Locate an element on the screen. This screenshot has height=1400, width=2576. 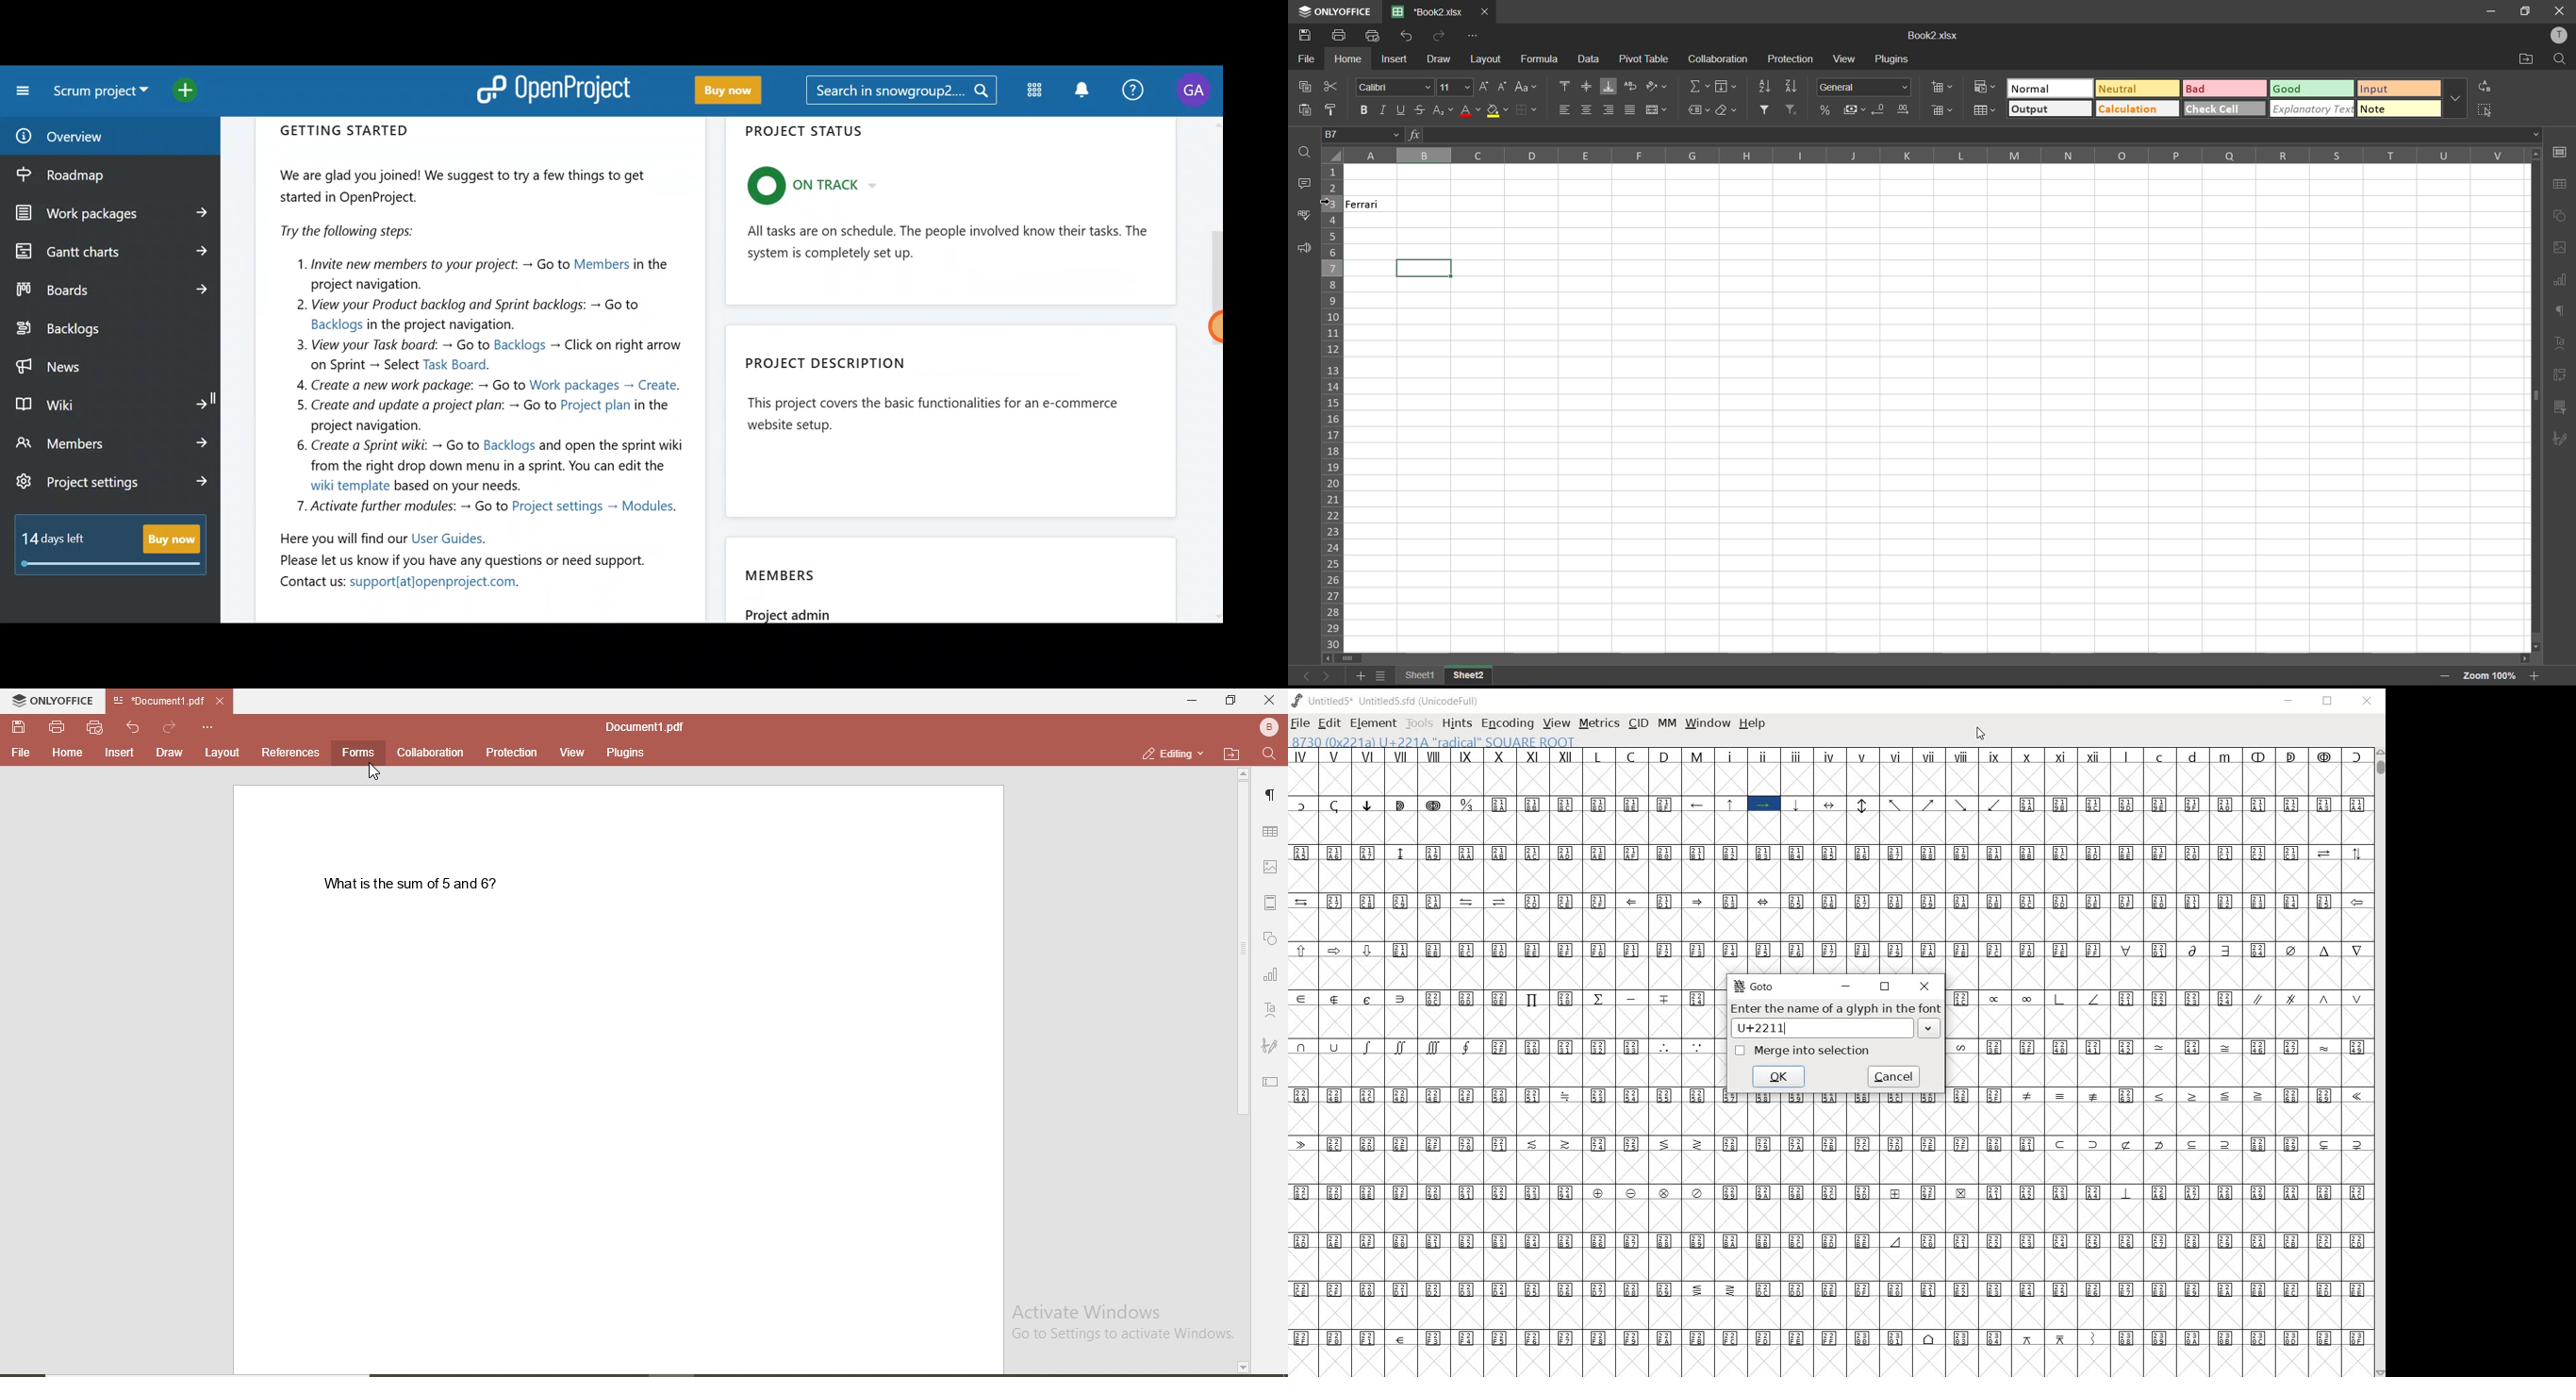
print is located at coordinates (55, 726).